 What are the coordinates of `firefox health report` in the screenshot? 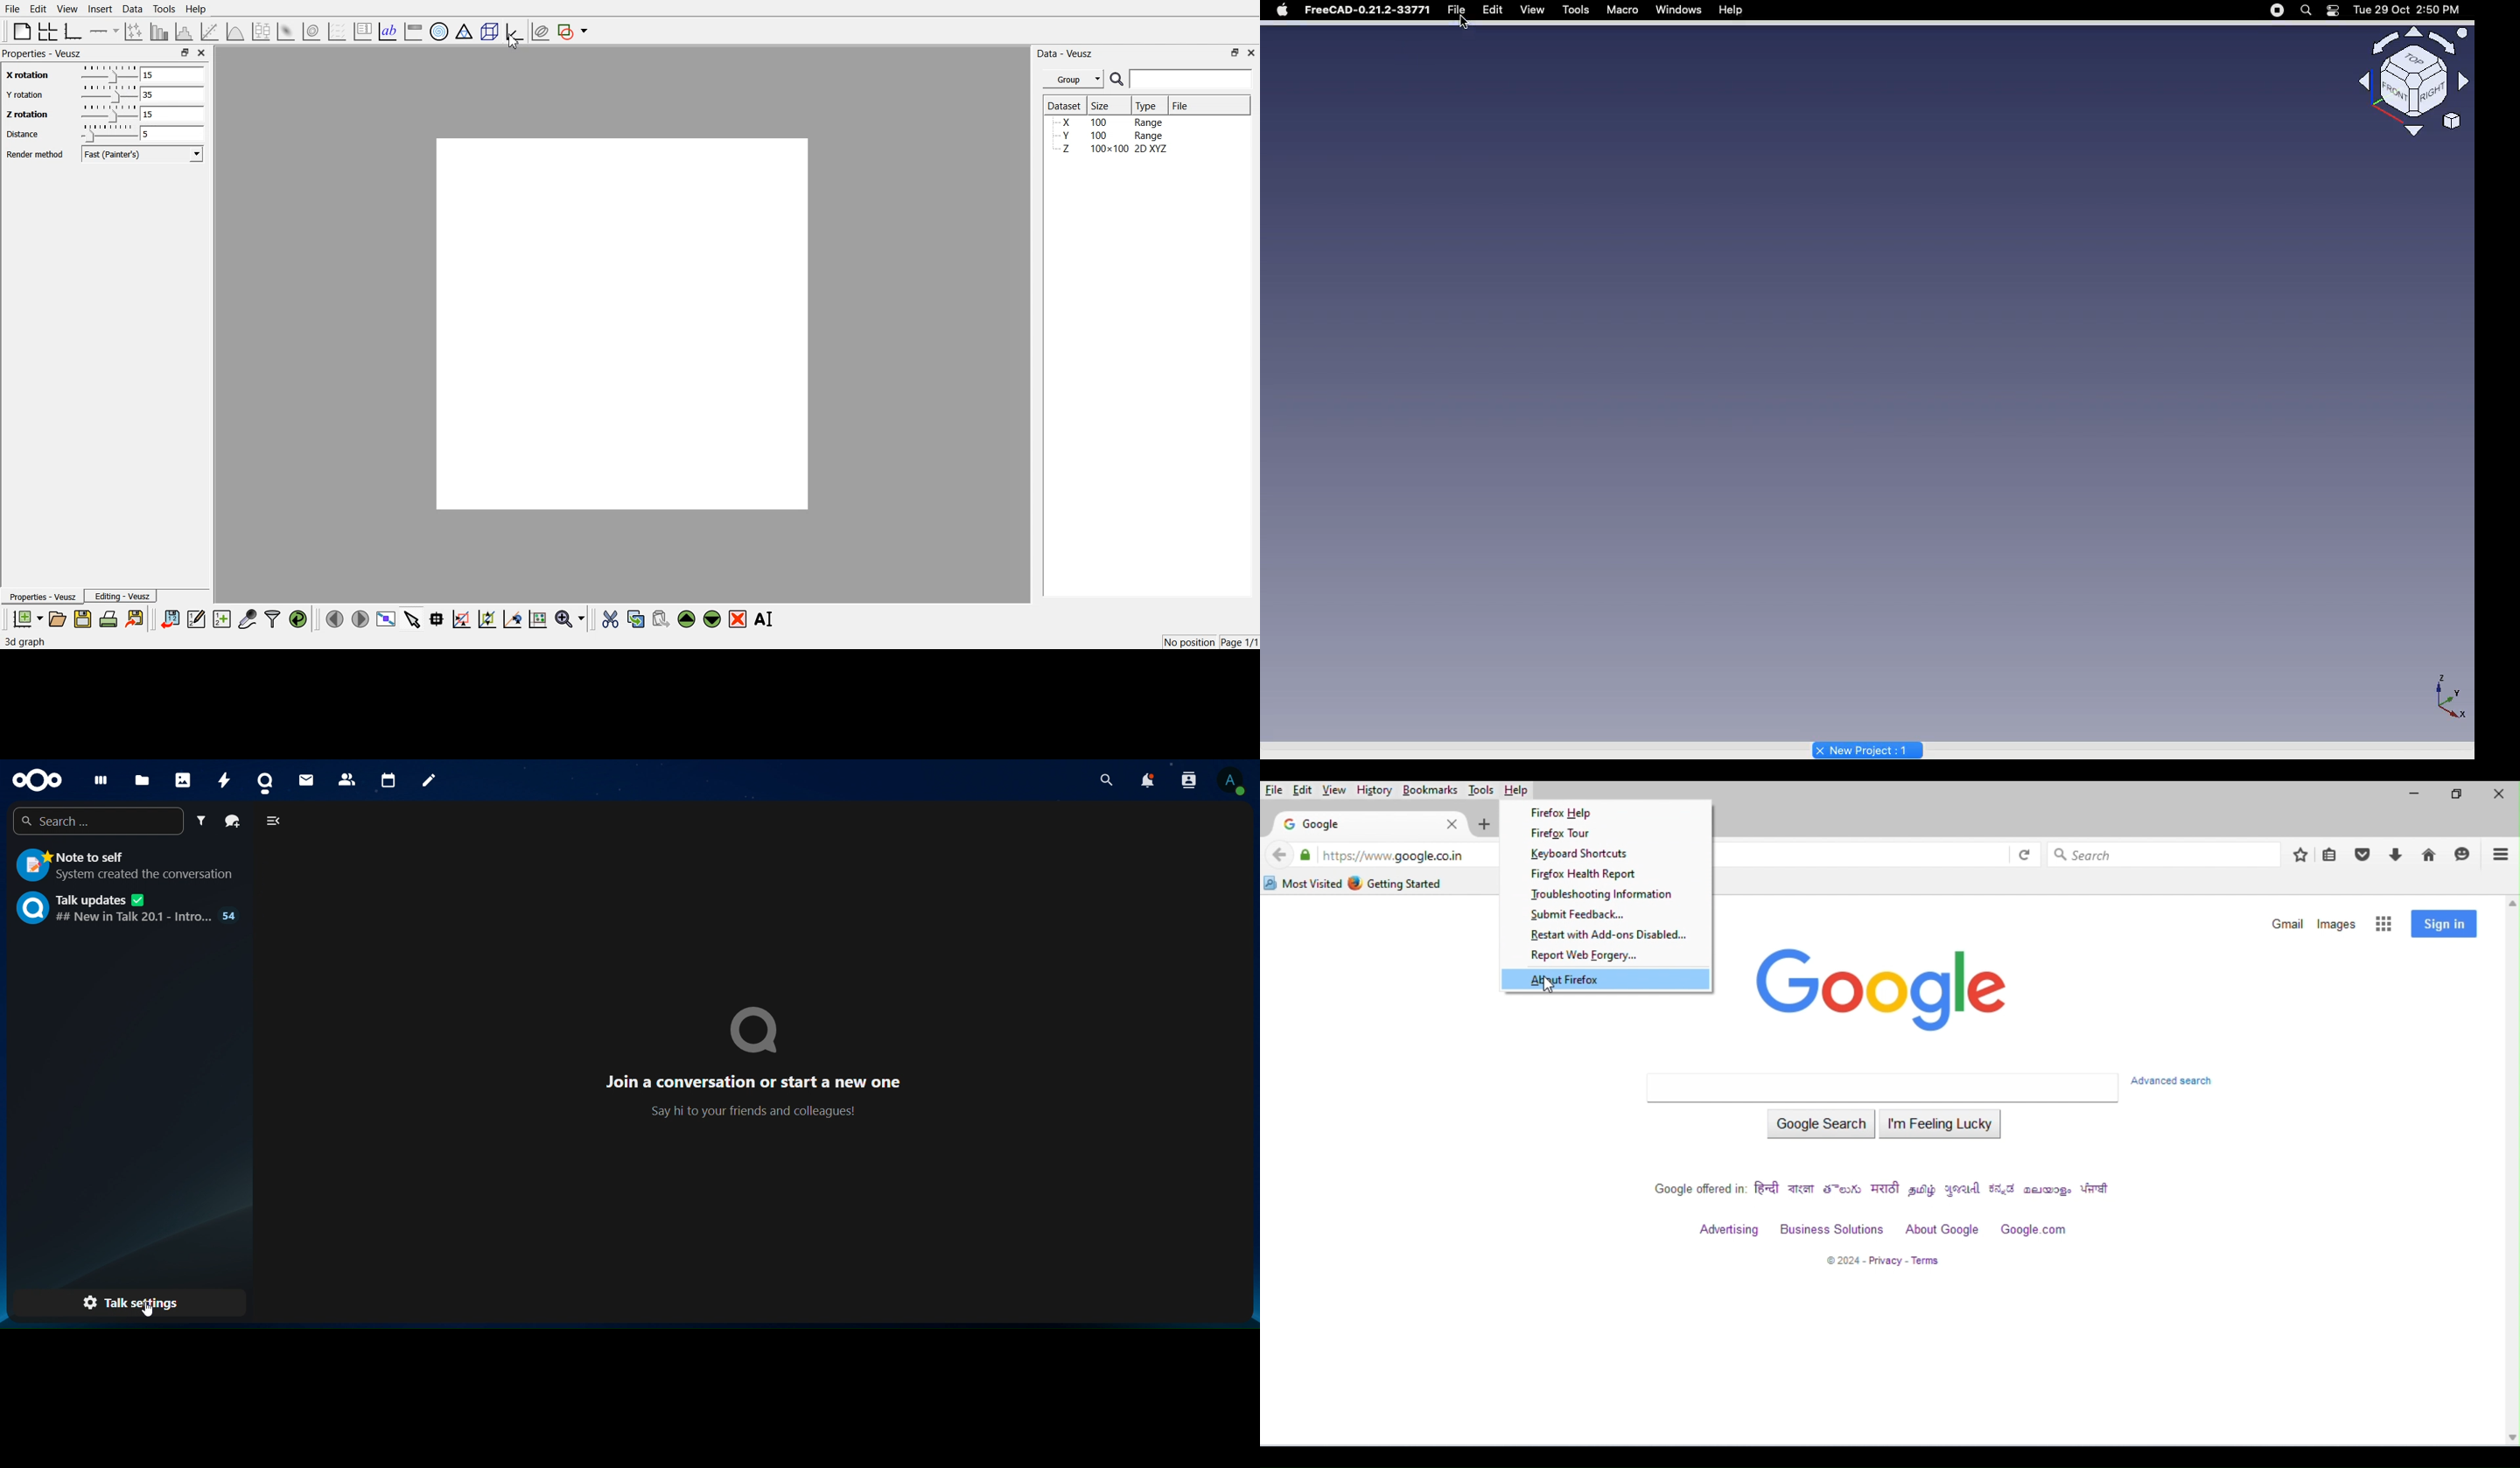 It's located at (1586, 874).